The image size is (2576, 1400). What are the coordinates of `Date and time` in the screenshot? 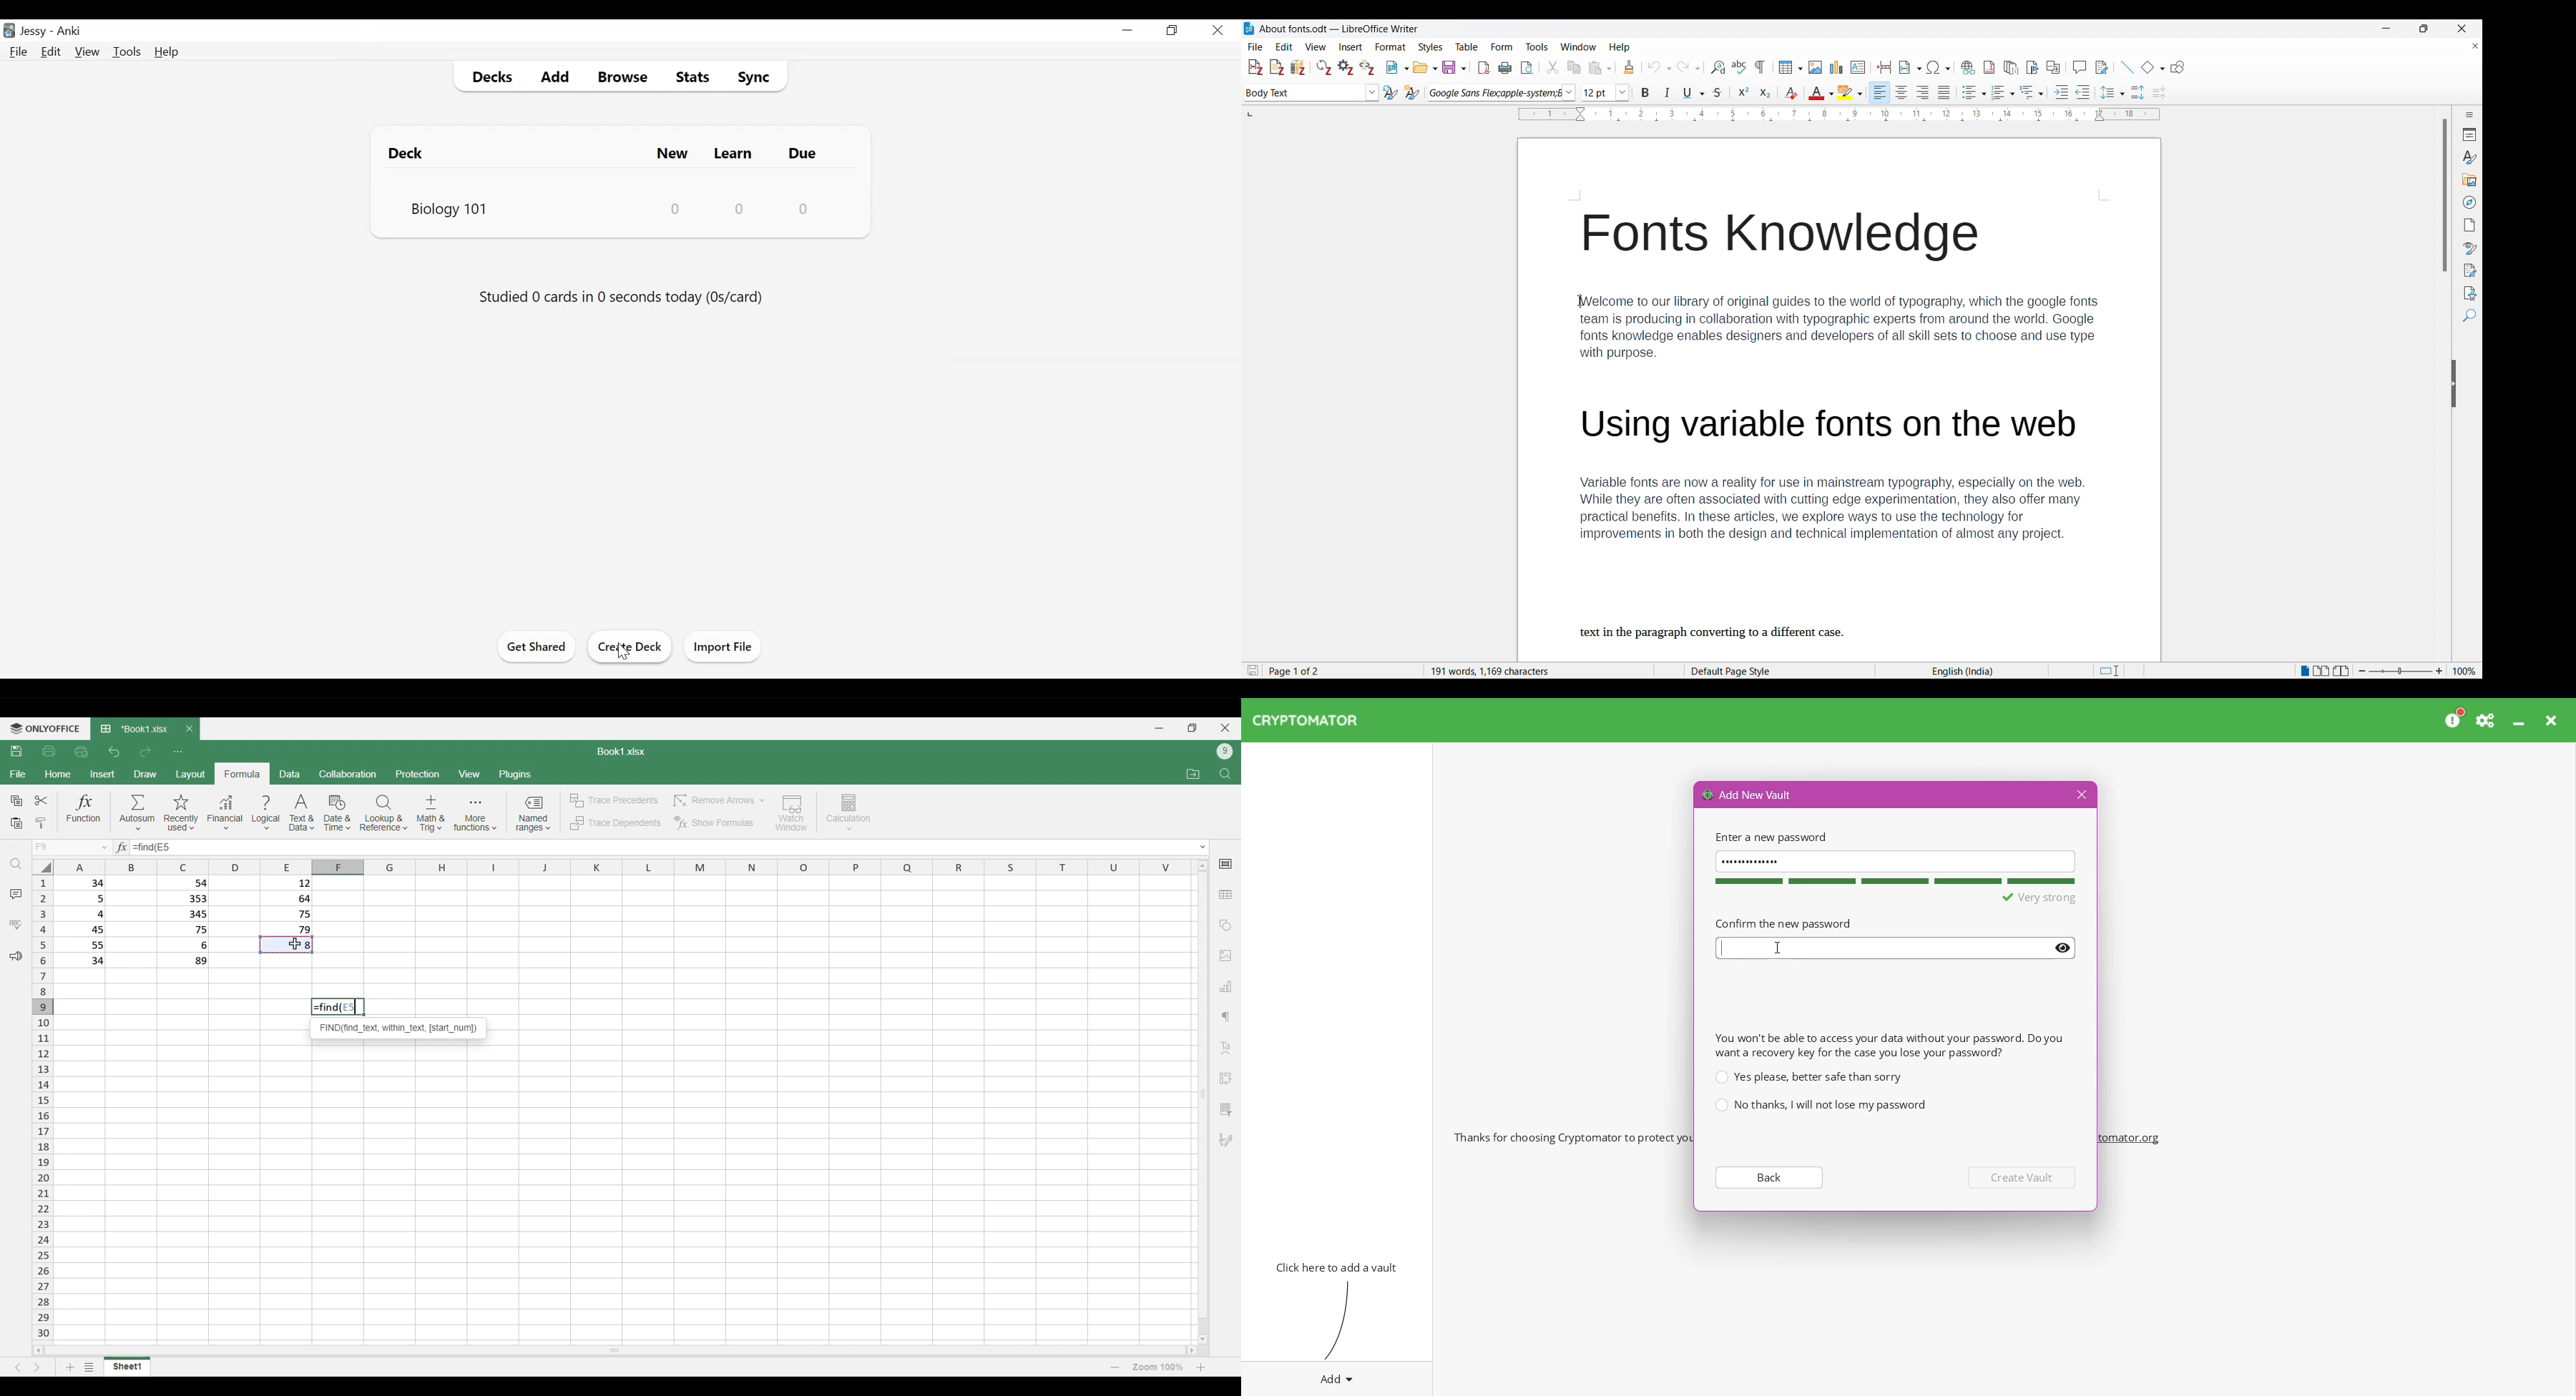 It's located at (337, 813).